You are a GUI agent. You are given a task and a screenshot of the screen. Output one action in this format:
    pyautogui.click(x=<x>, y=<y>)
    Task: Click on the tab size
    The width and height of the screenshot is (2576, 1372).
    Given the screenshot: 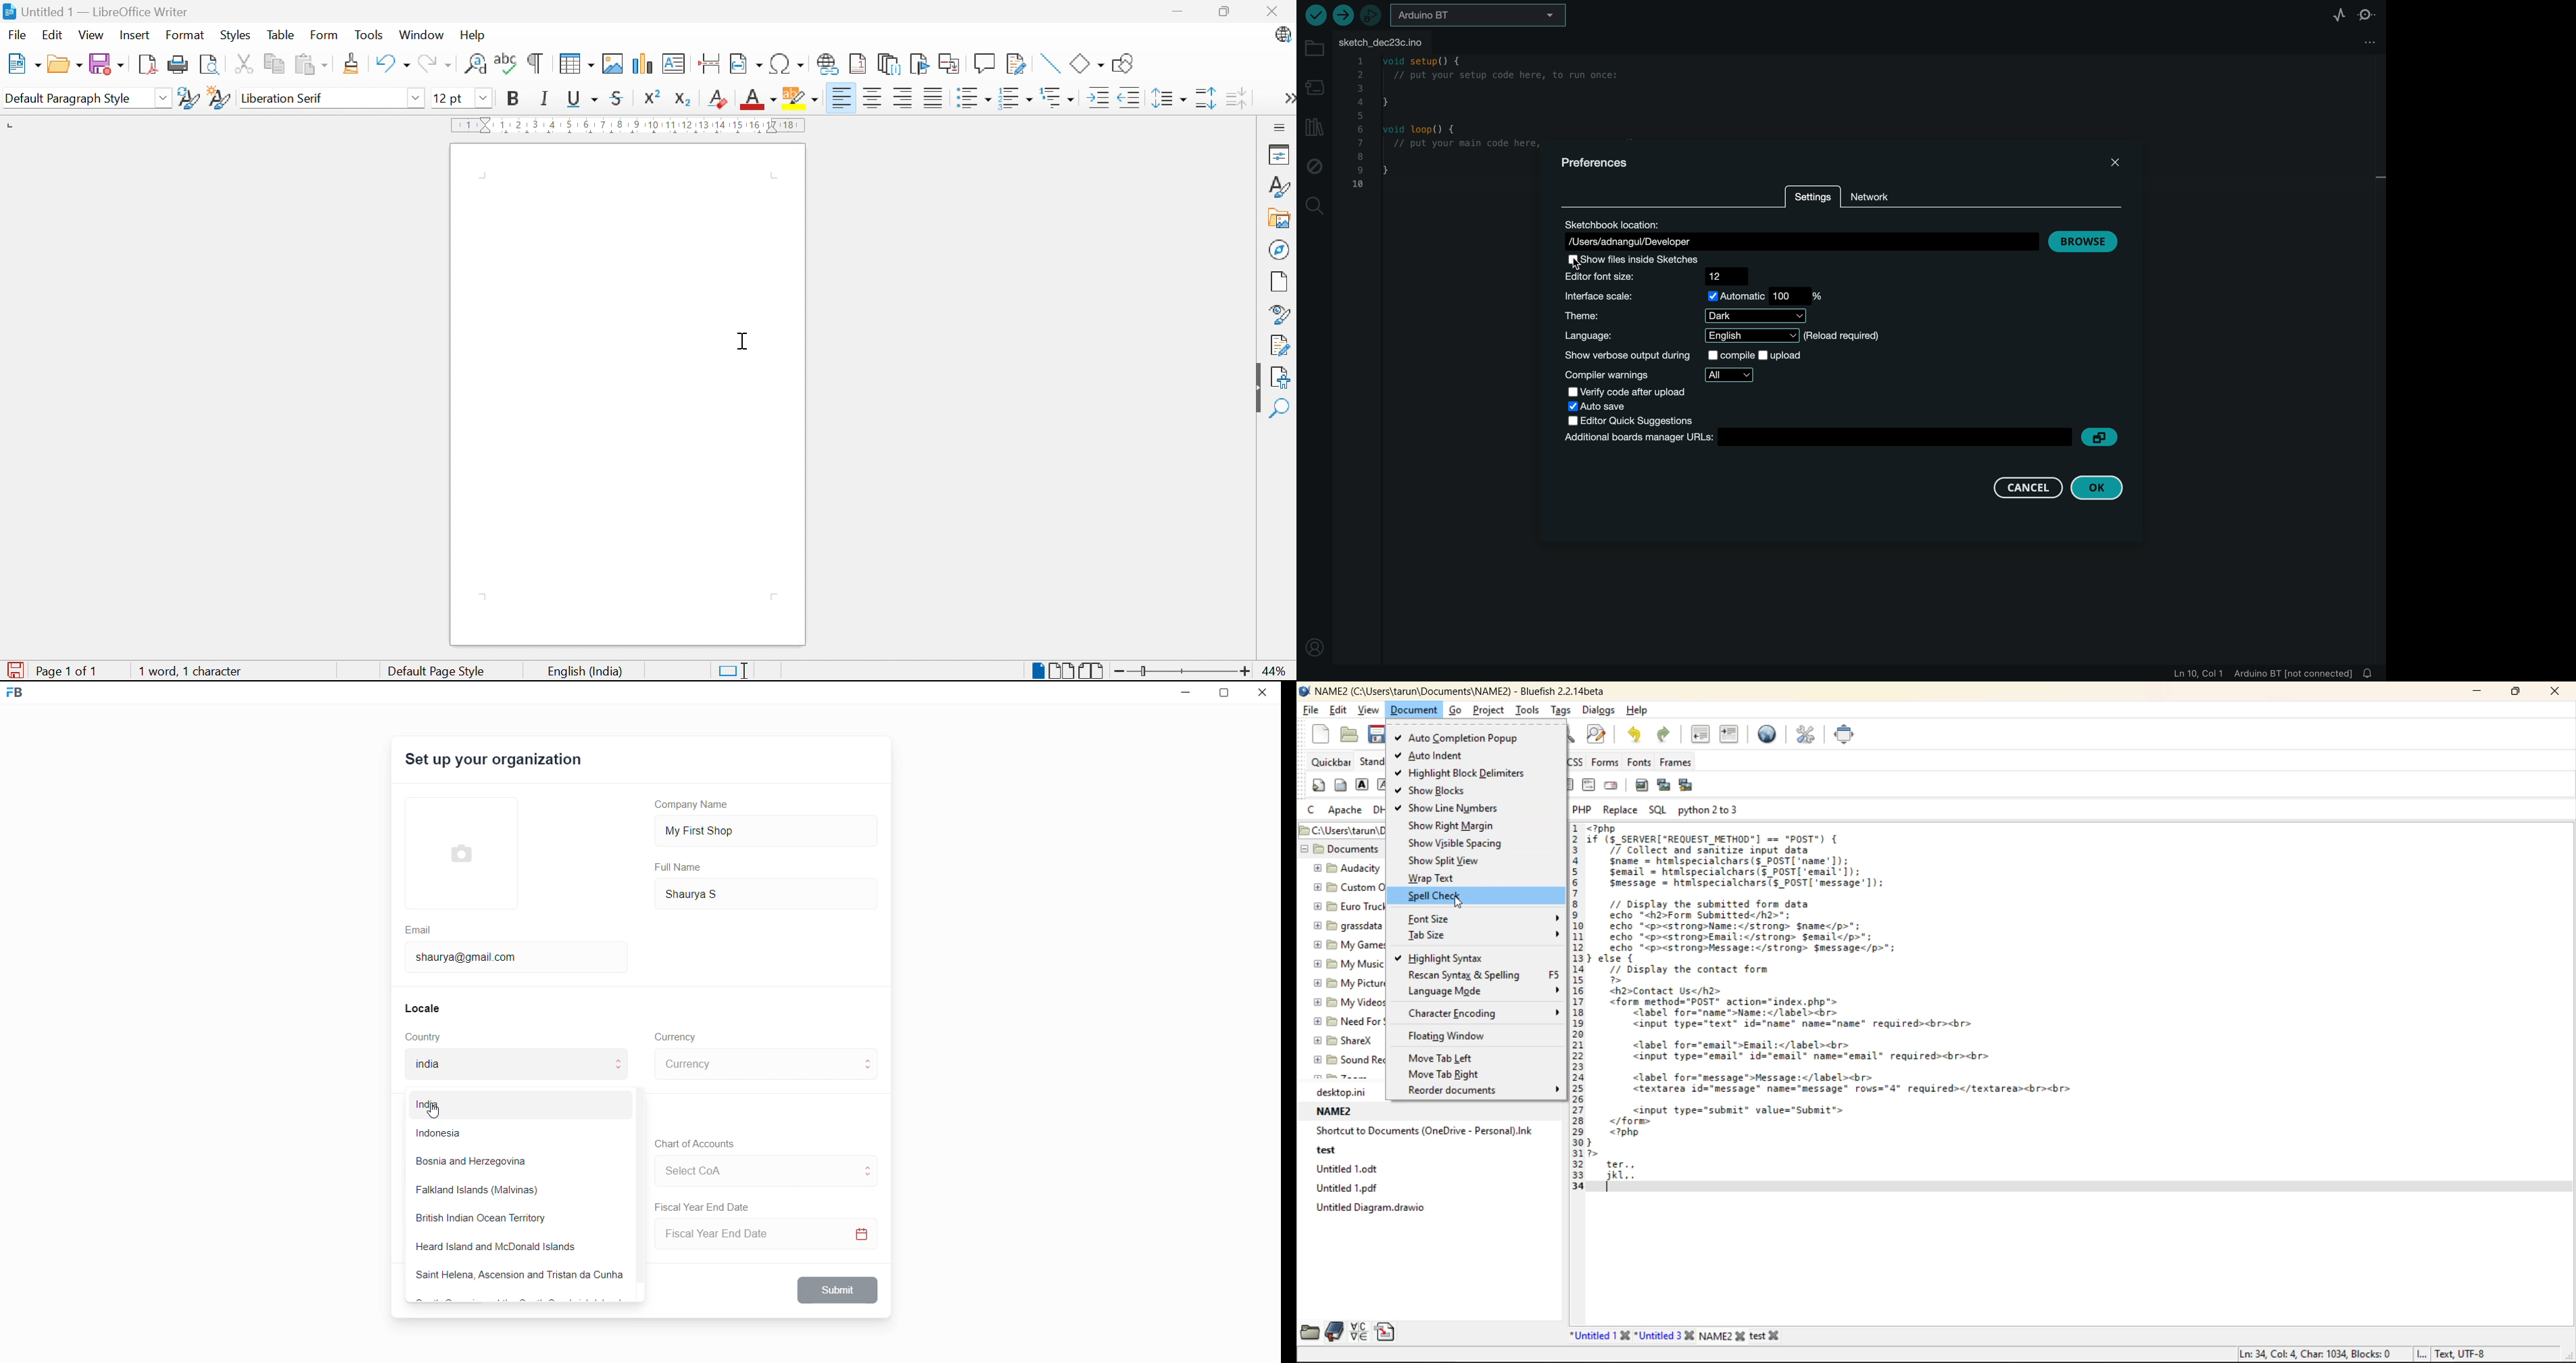 What is the action you would take?
    pyautogui.click(x=1483, y=936)
    